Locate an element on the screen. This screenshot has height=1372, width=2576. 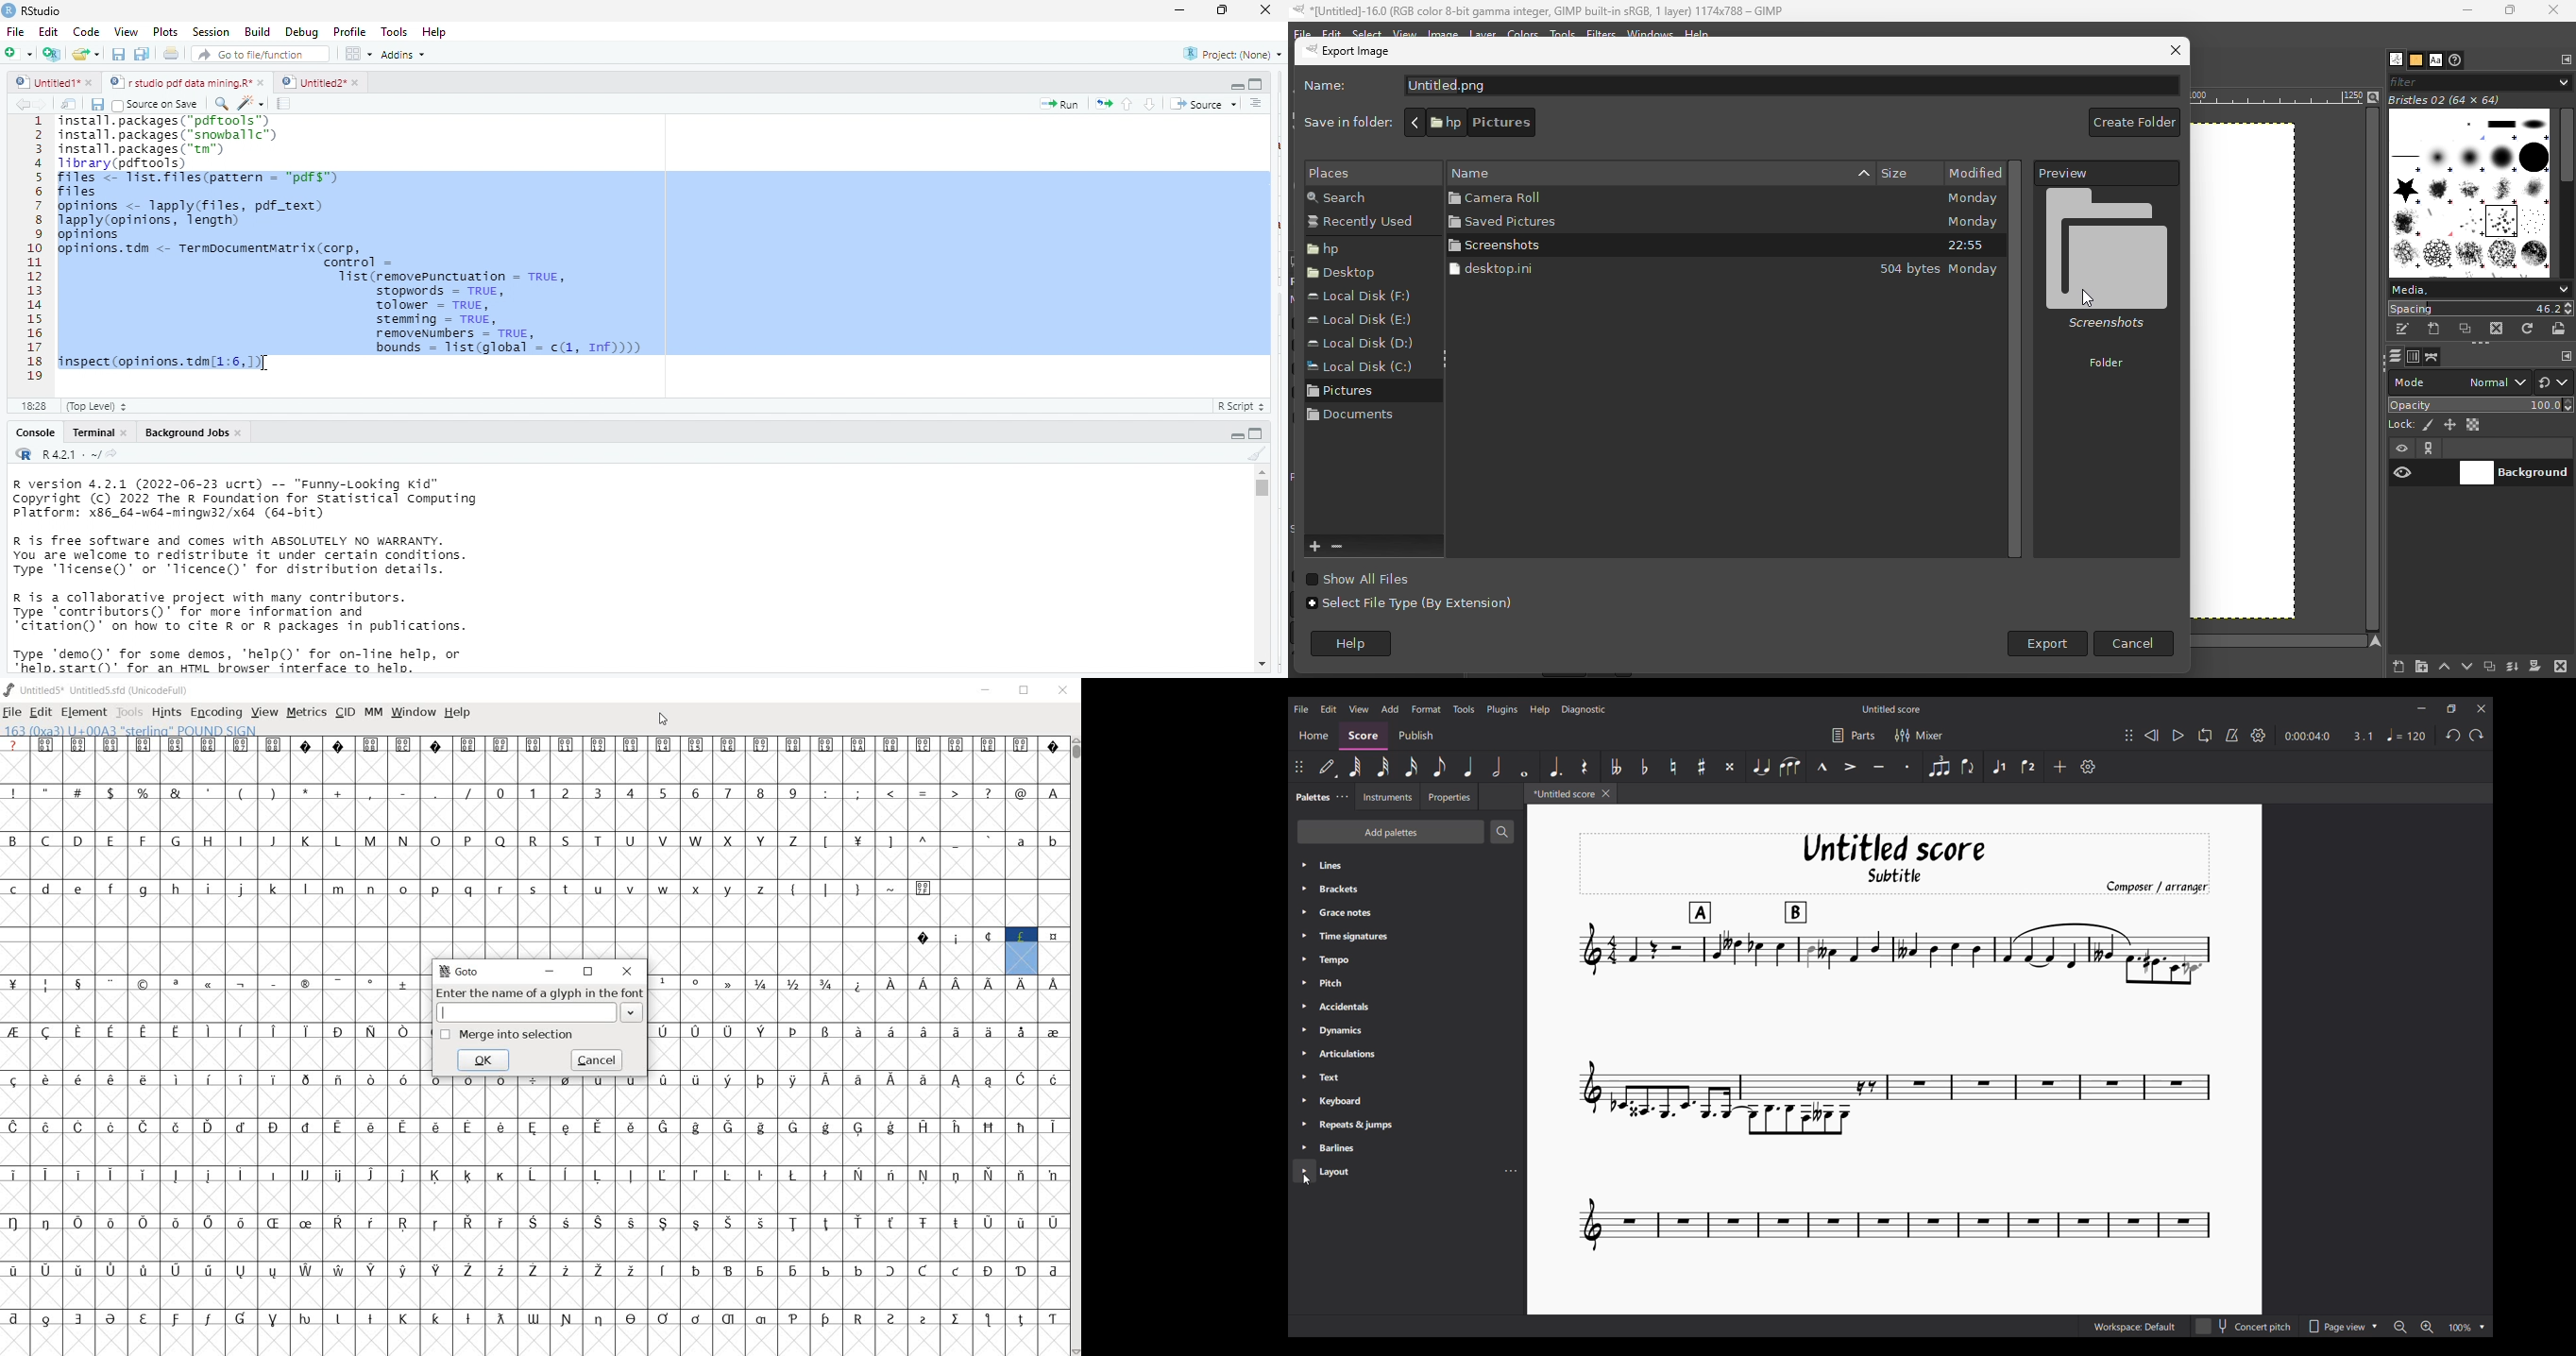
scroll up is located at coordinates (1262, 472).